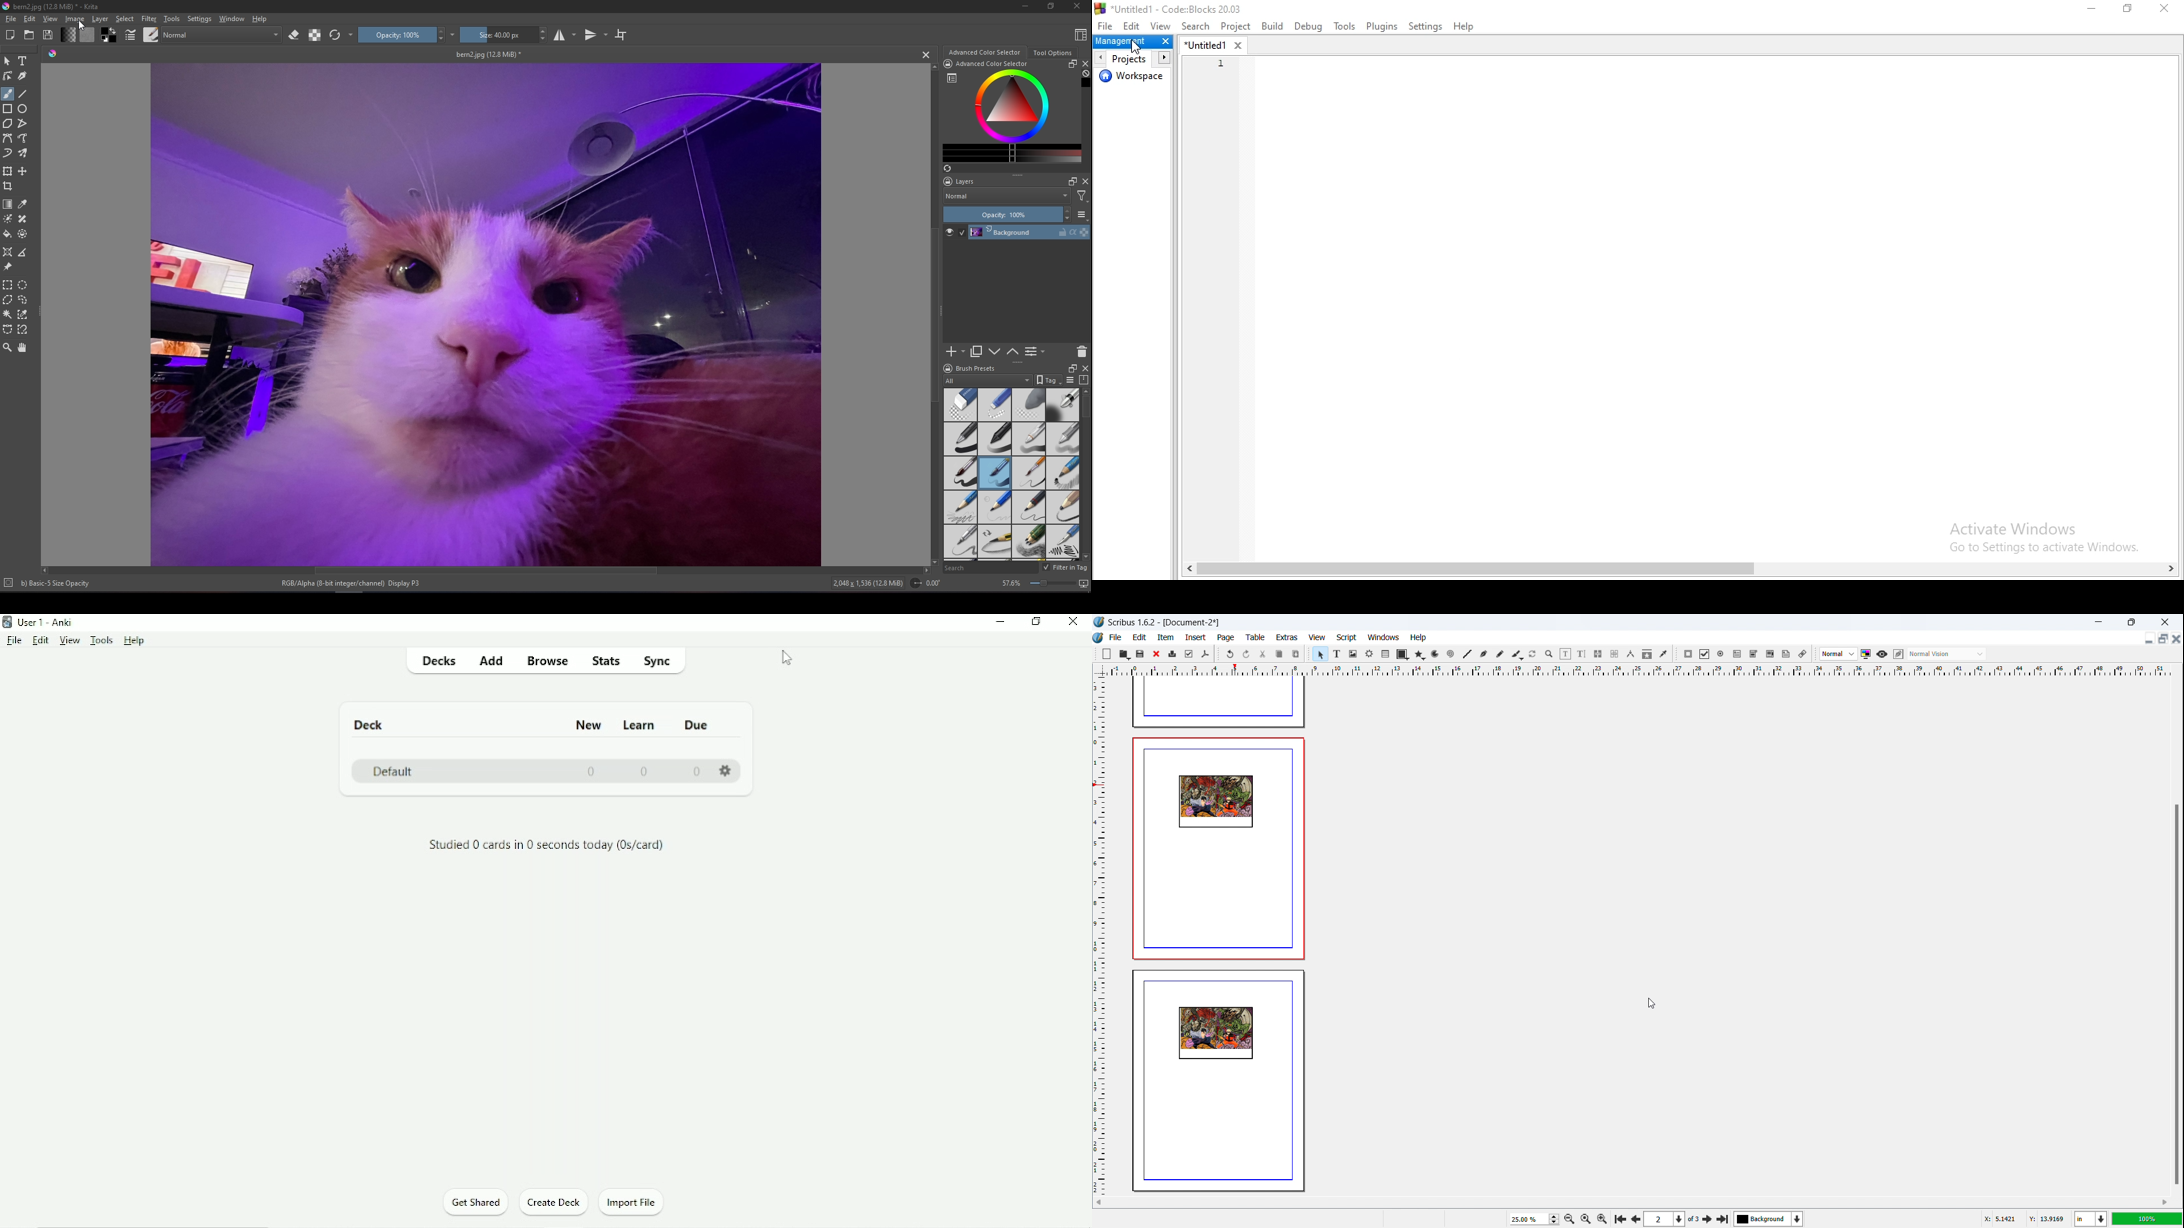 This screenshot has width=2184, height=1232. What do you see at coordinates (697, 723) in the screenshot?
I see `Due` at bounding box center [697, 723].